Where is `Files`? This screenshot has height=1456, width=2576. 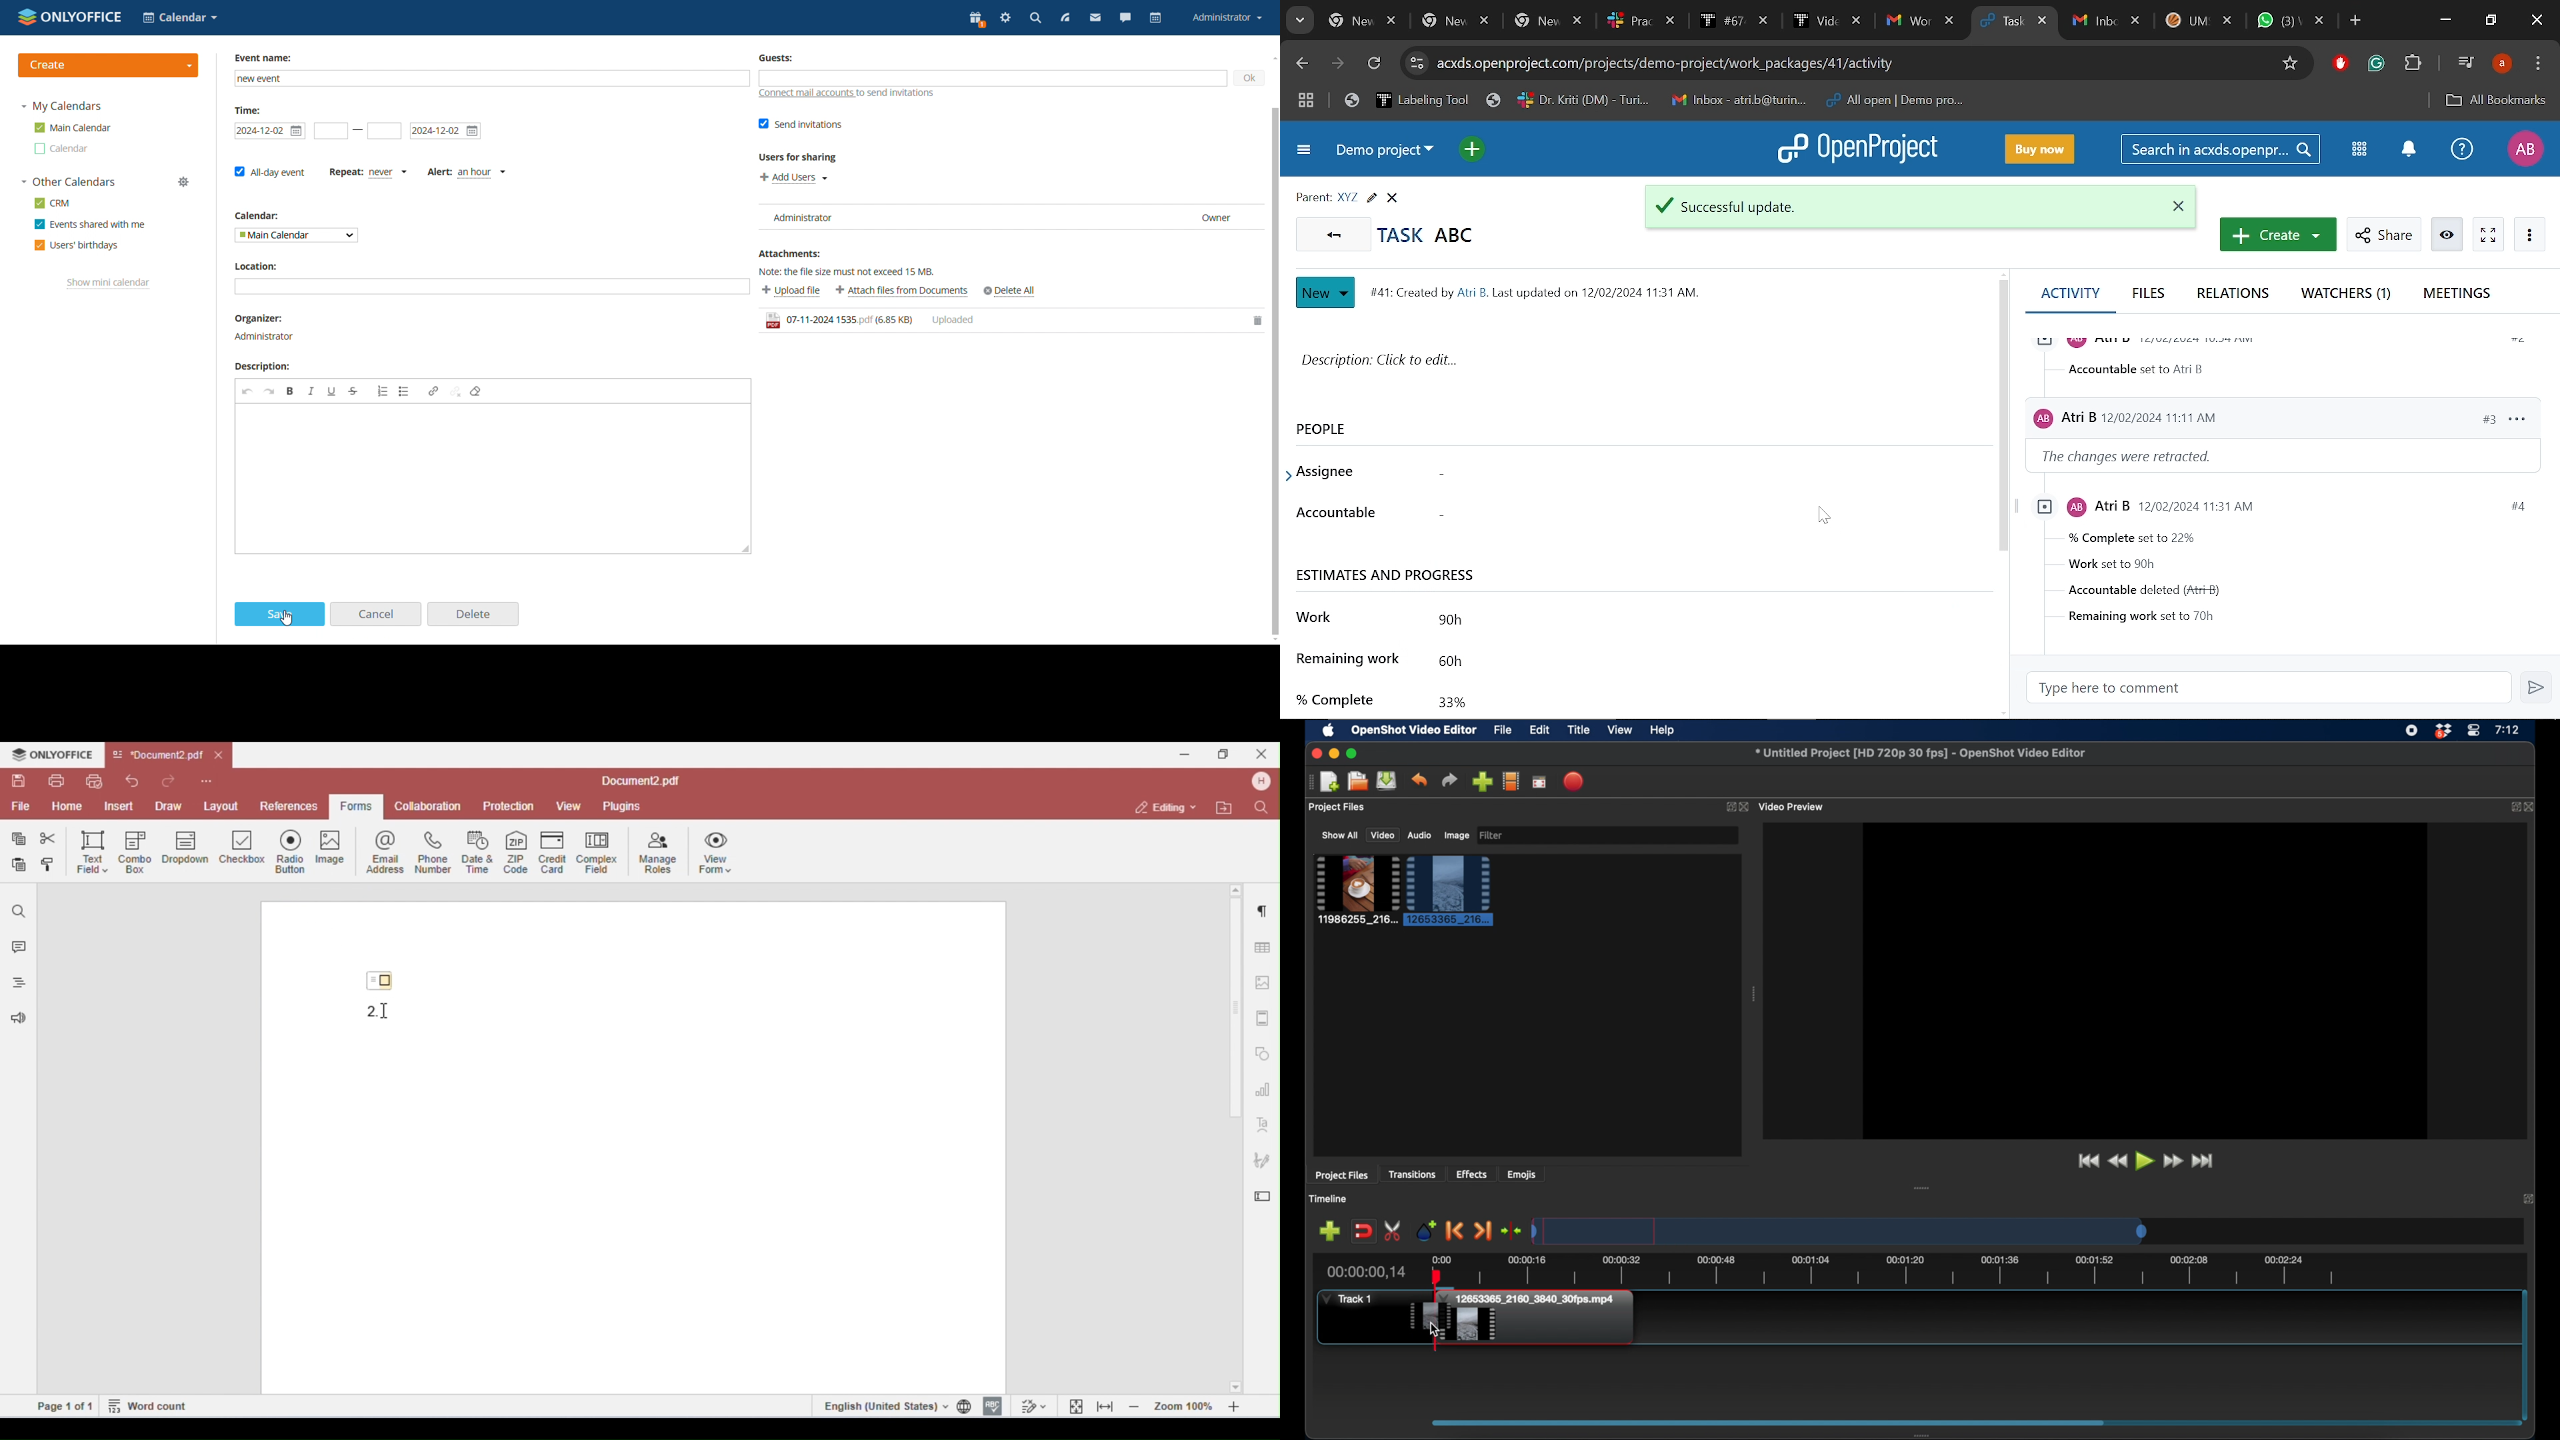
Files is located at coordinates (2150, 295).